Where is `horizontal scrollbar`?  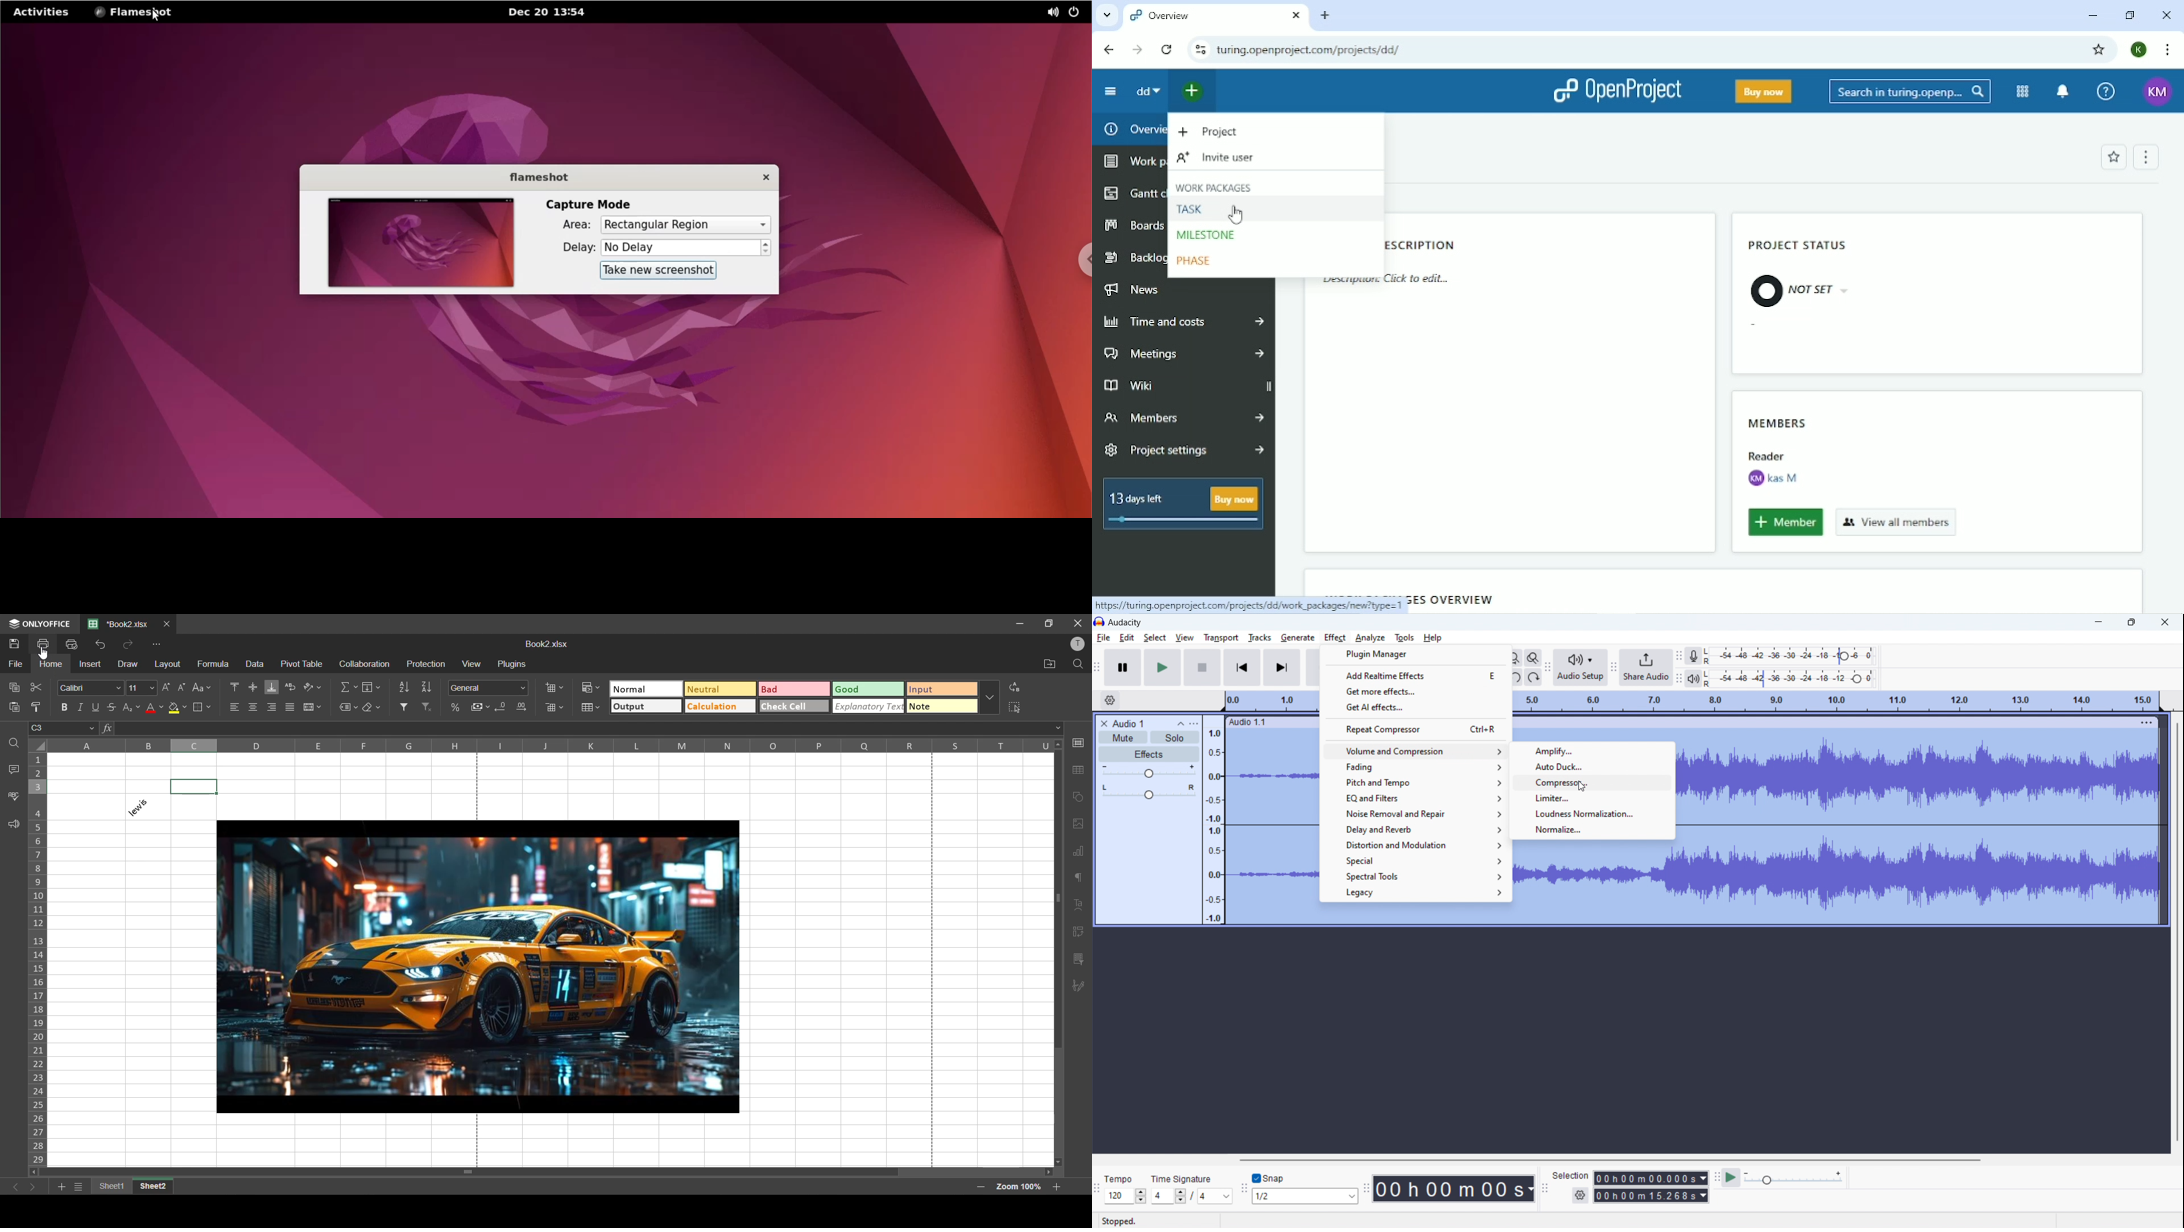 horizontal scrollbar is located at coordinates (1609, 1160).